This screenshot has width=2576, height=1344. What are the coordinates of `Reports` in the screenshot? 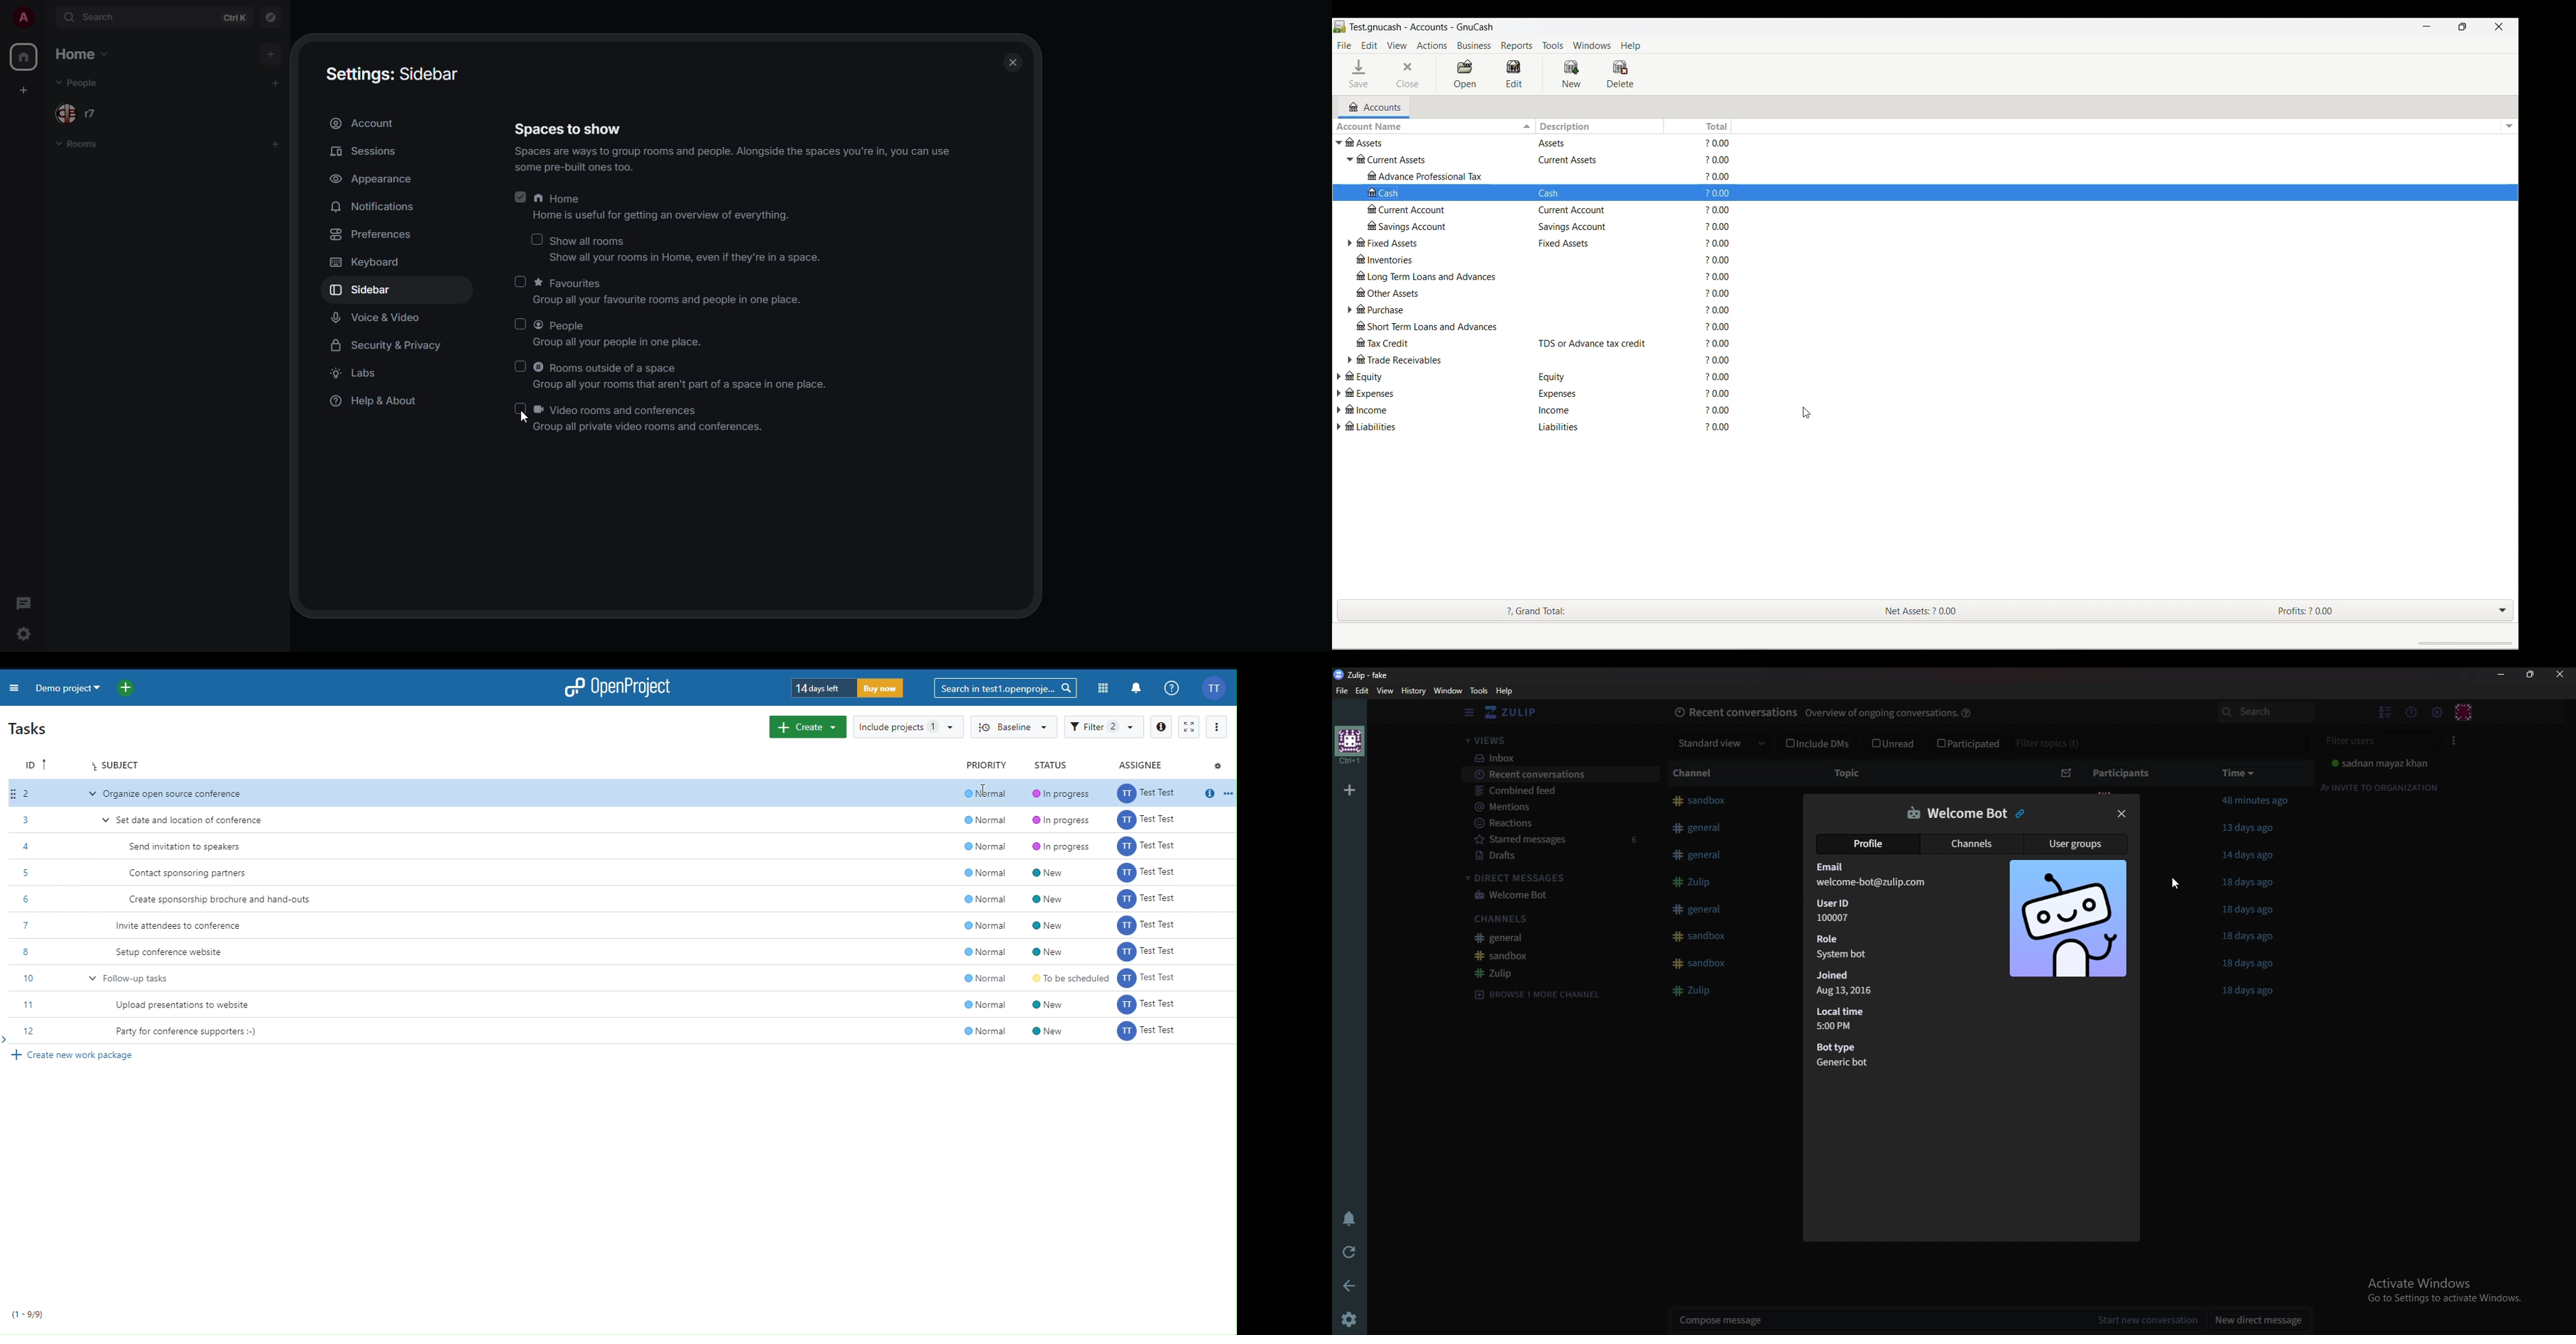 It's located at (1516, 46).